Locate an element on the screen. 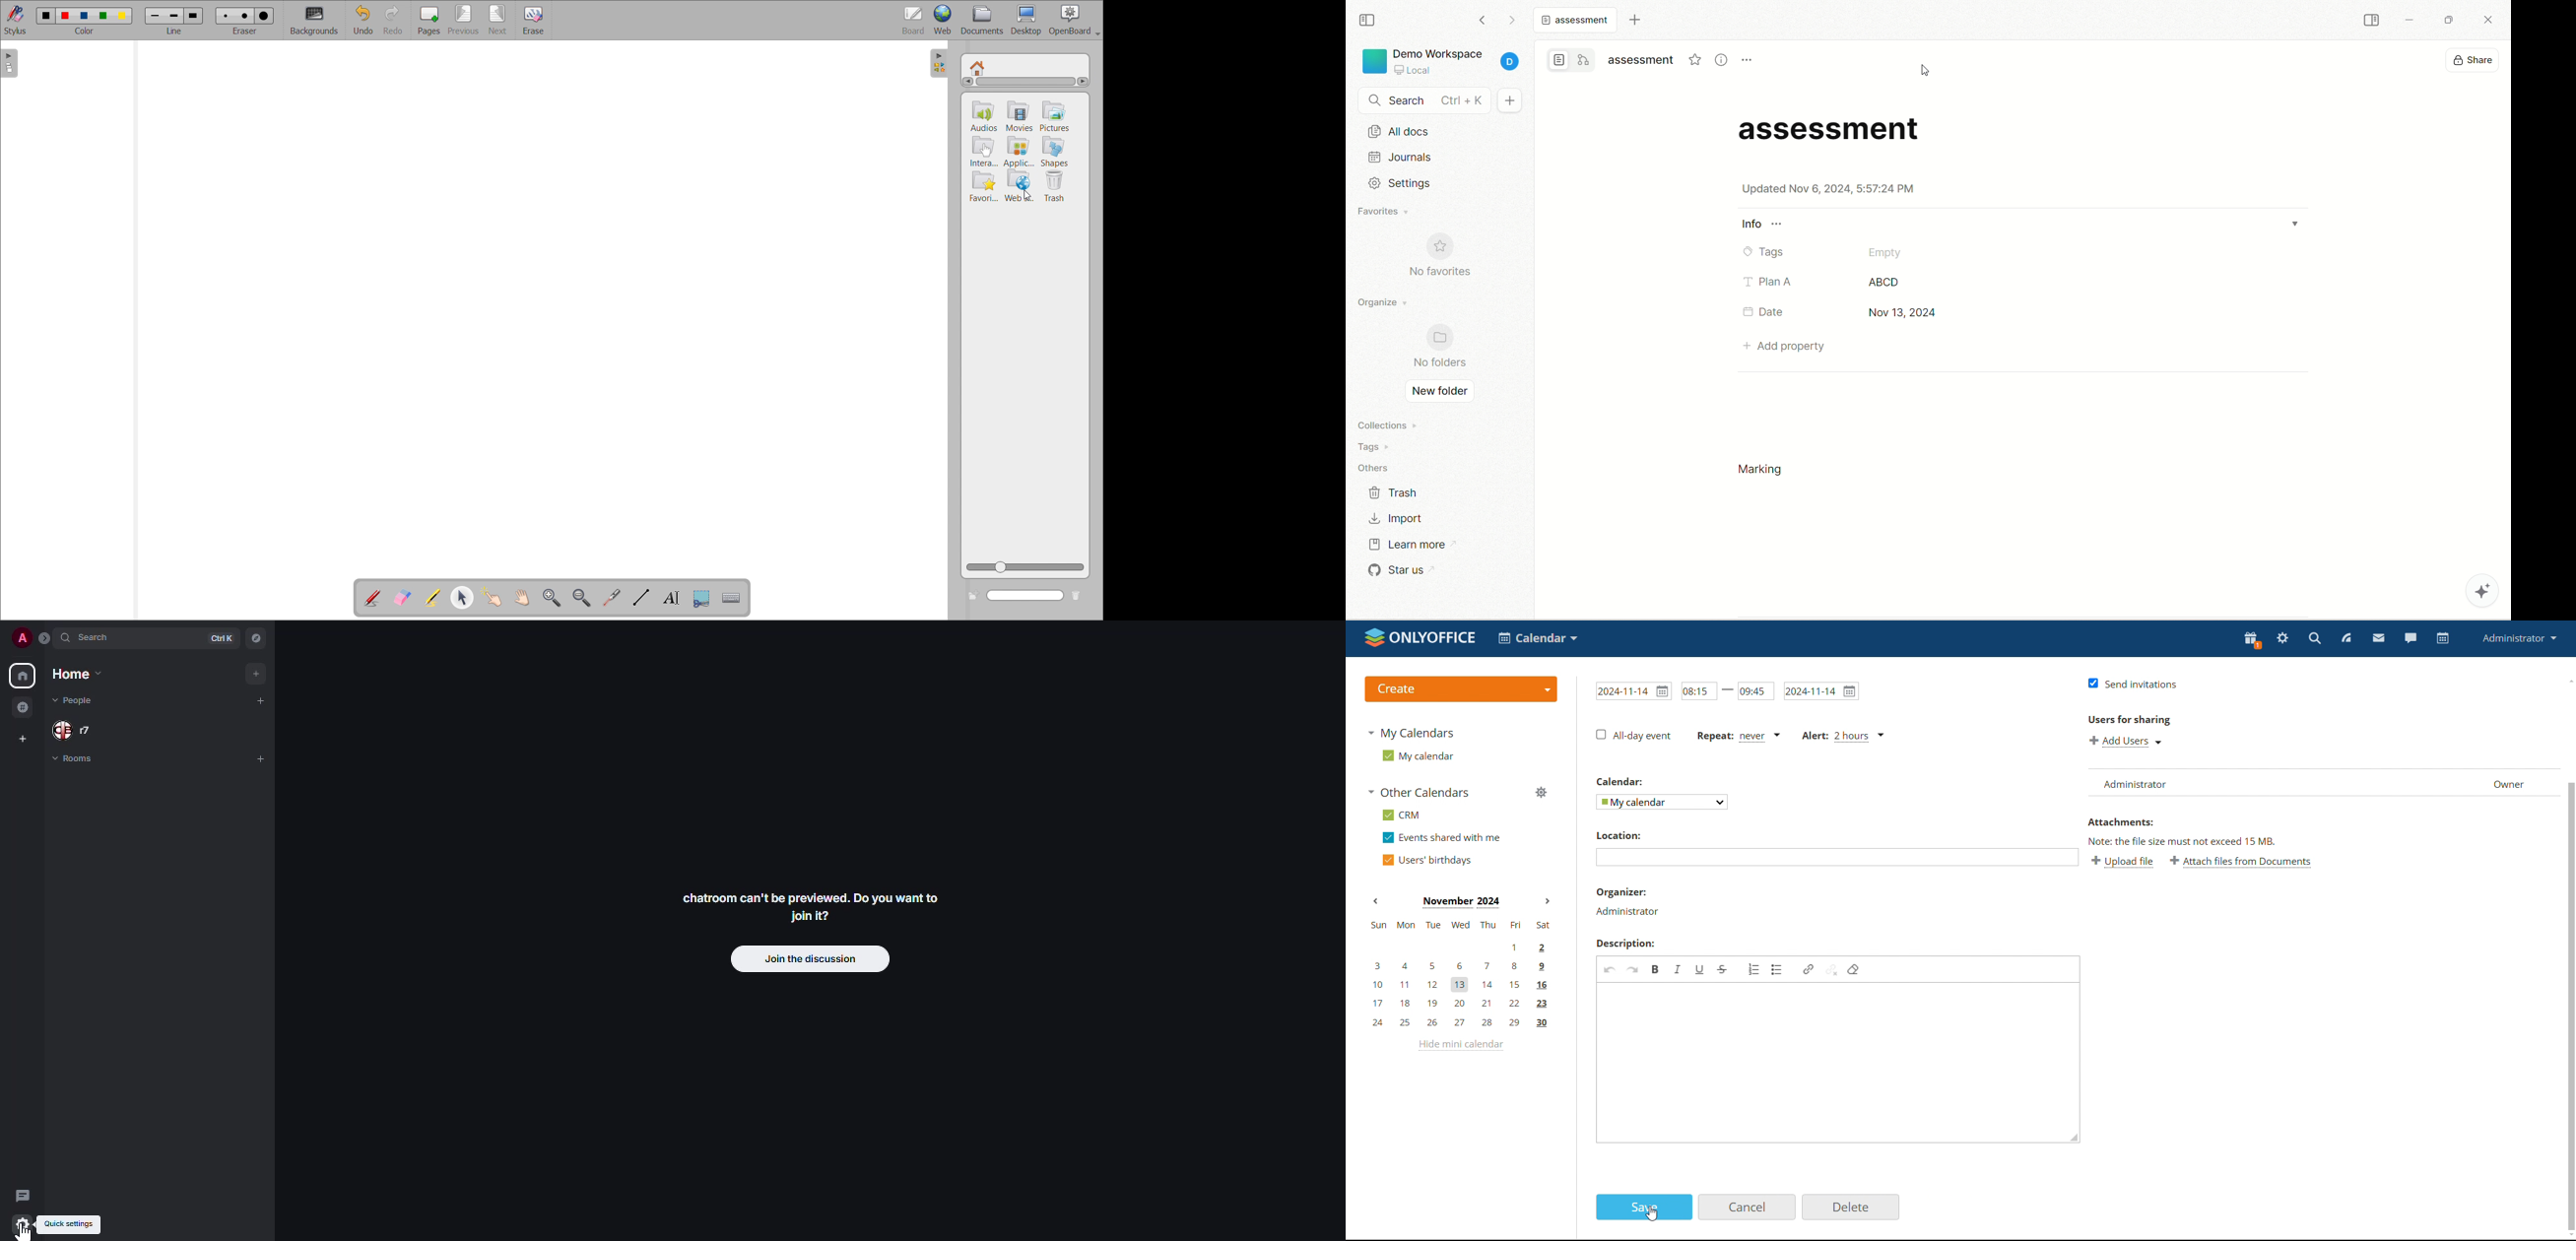  create space is located at coordinates (22, 740).